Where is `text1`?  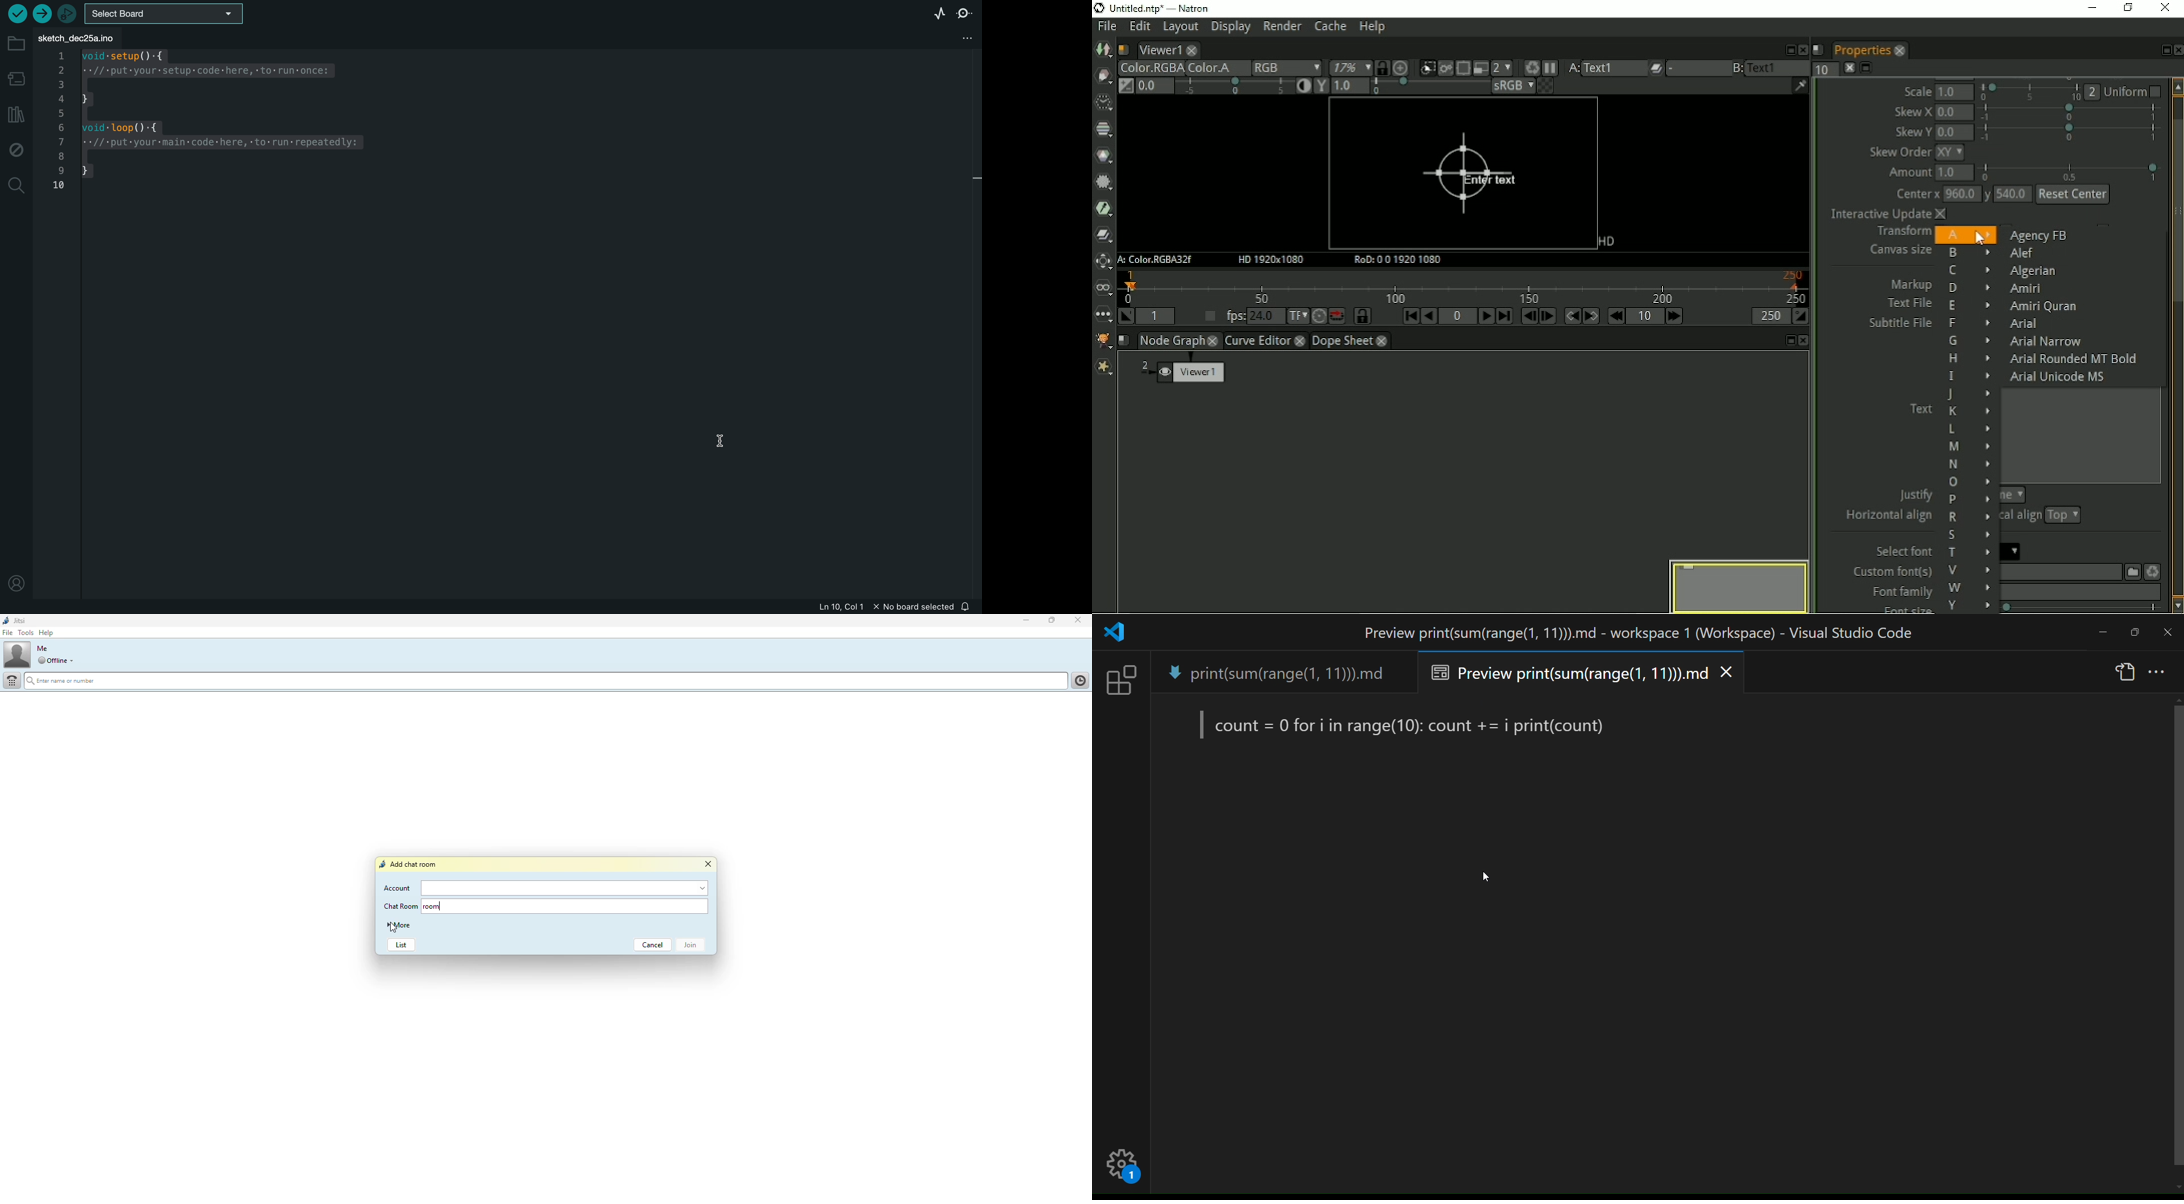
text1 is located at coordinates (1614, 68).